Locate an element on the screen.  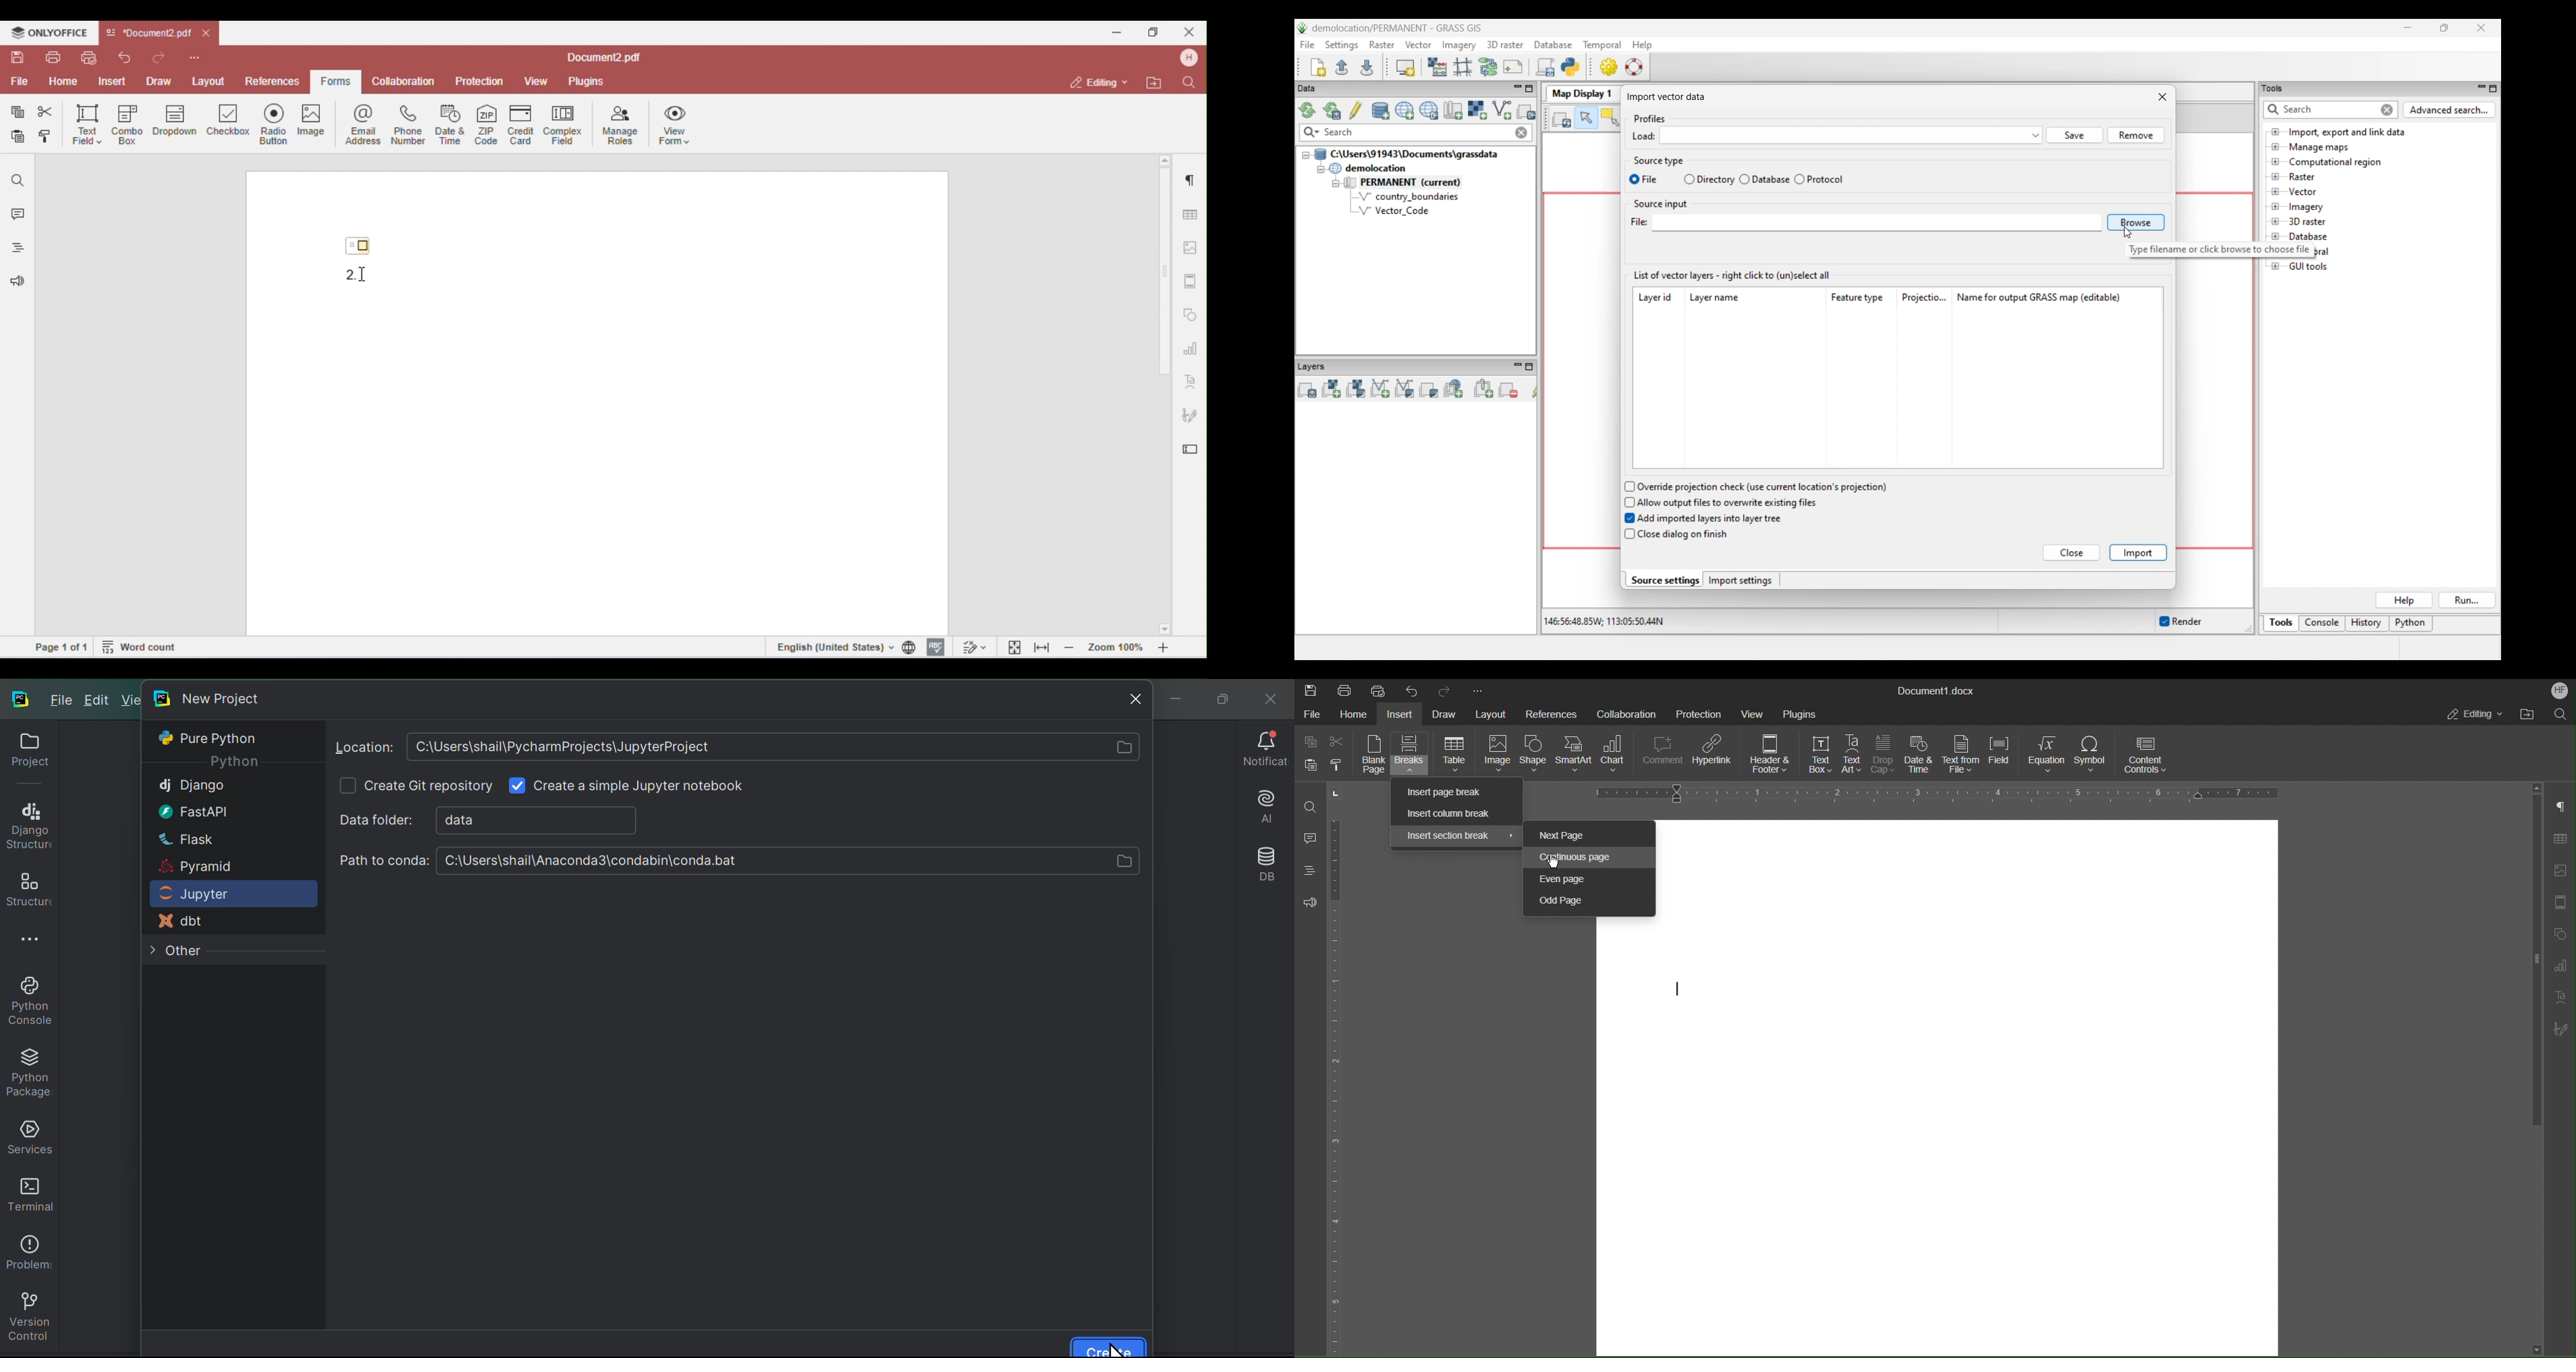
Header and Footer is located at coordinates (1774, 755).